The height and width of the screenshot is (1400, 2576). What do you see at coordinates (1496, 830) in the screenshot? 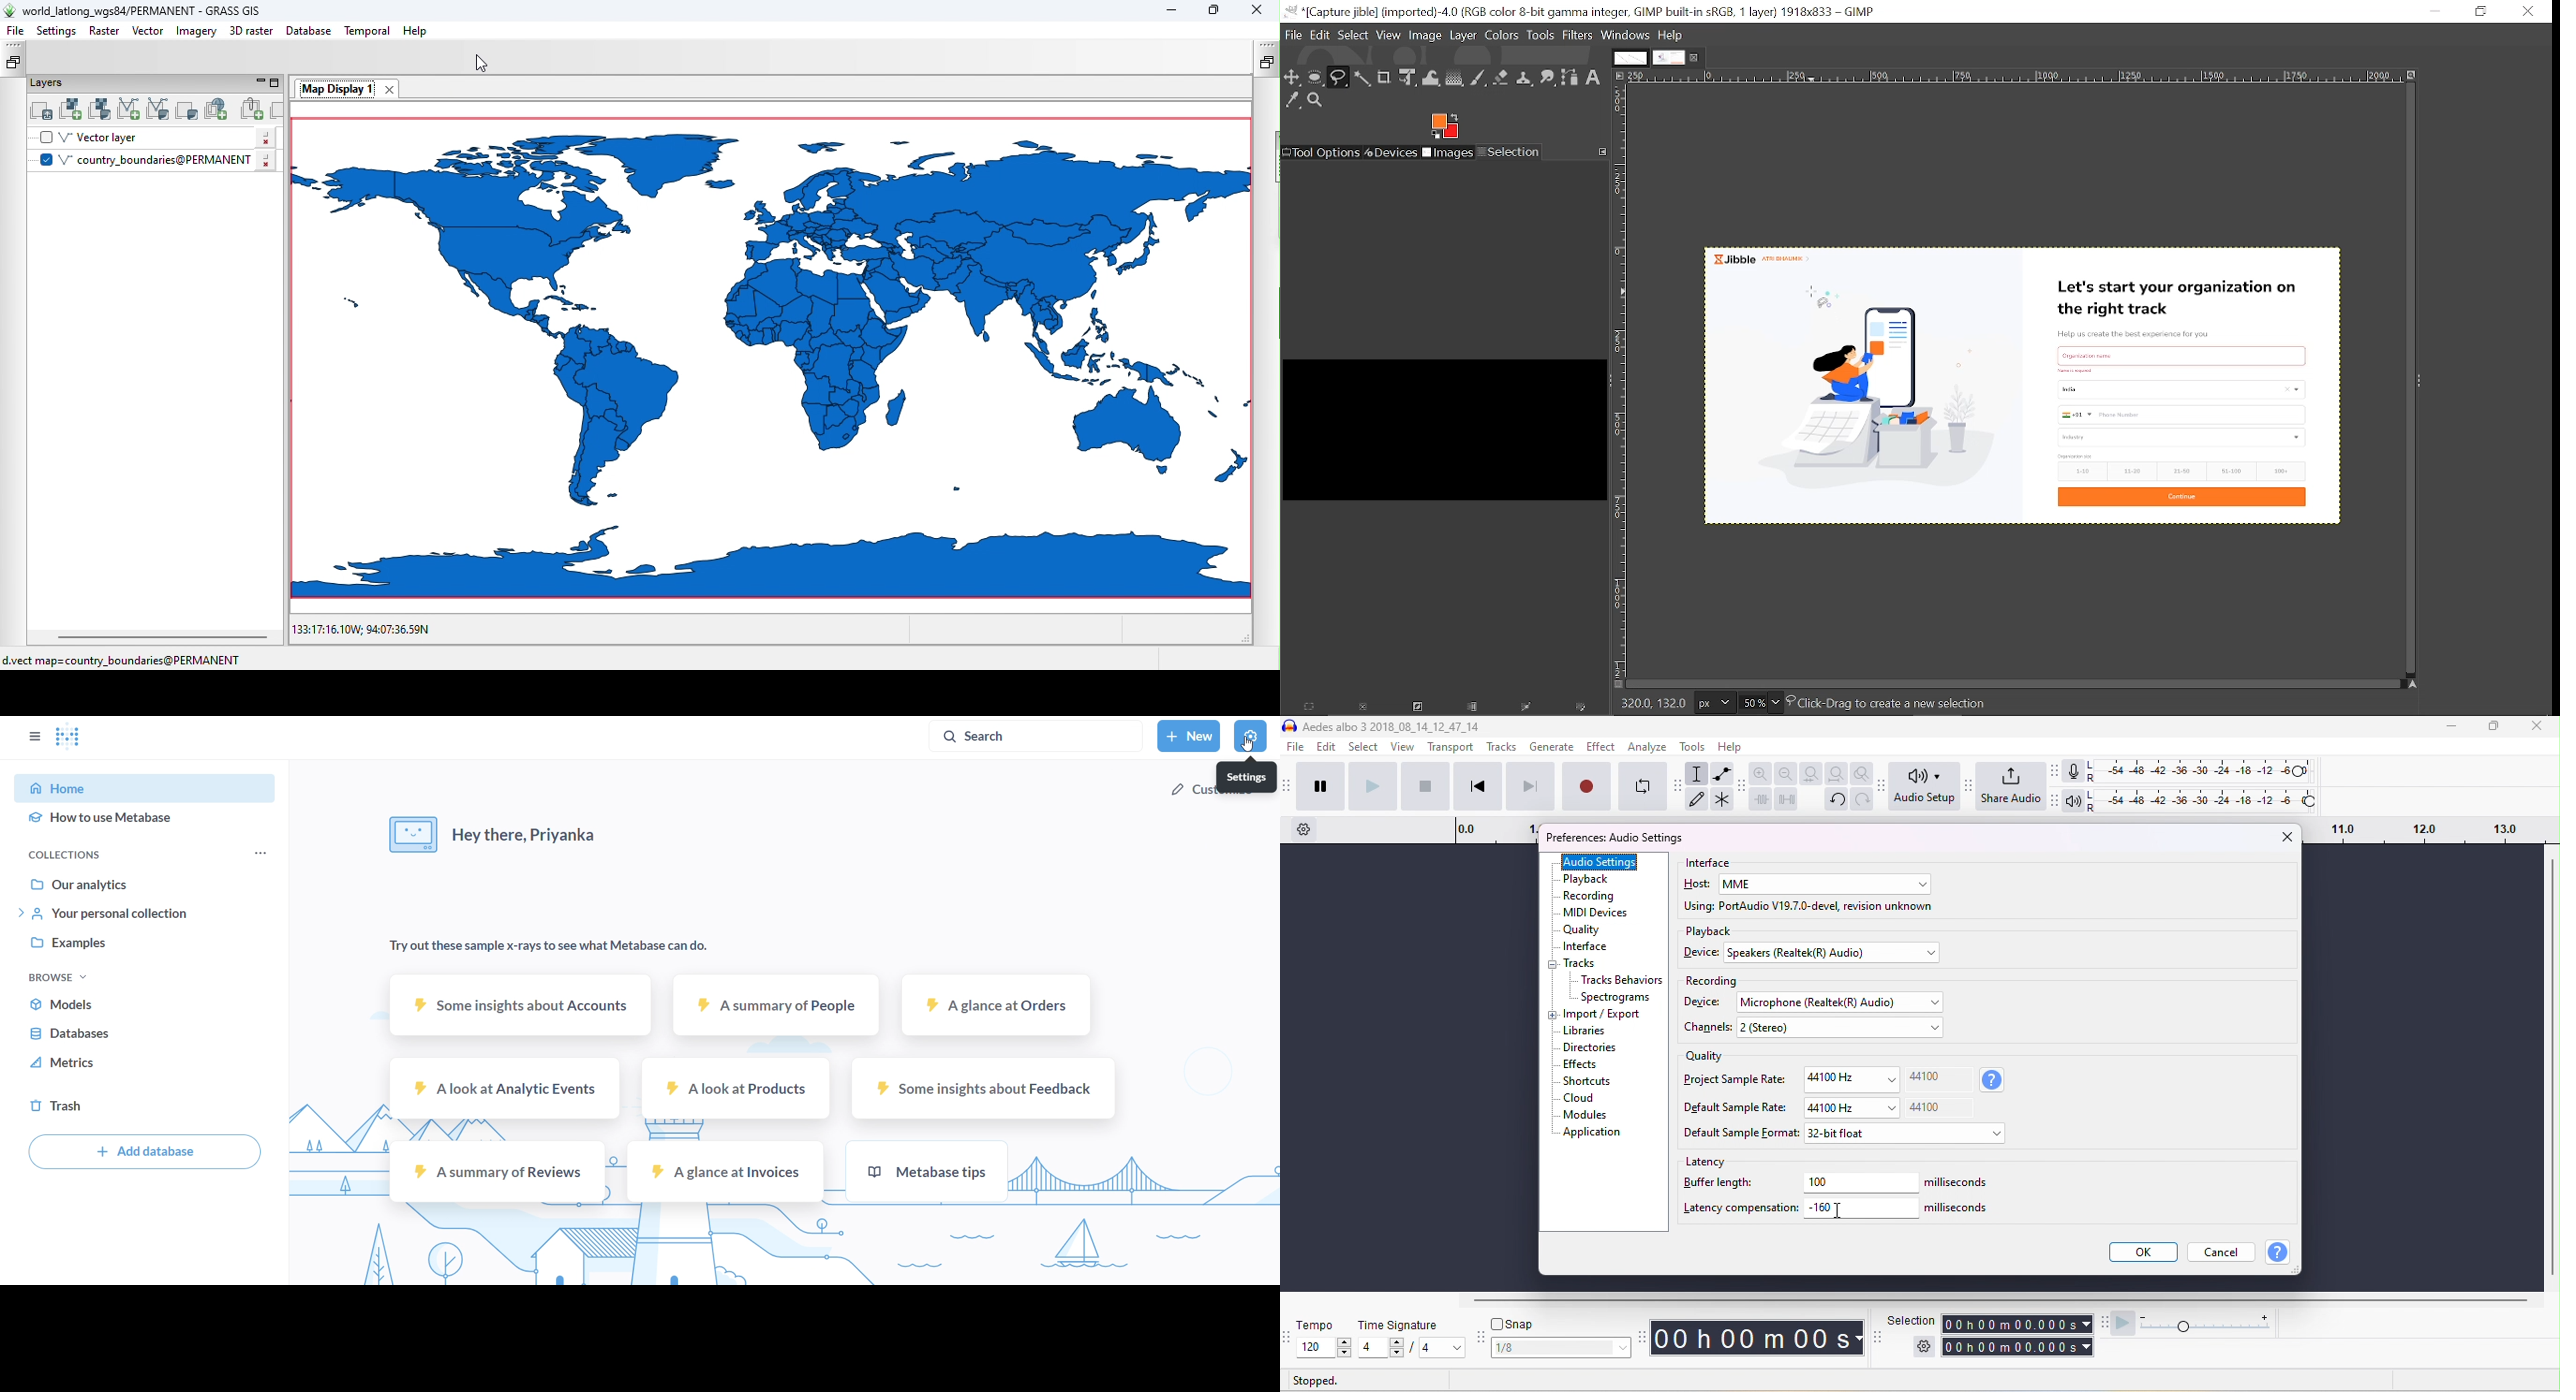
I see `timeline` at bounding box center [1496, 830].